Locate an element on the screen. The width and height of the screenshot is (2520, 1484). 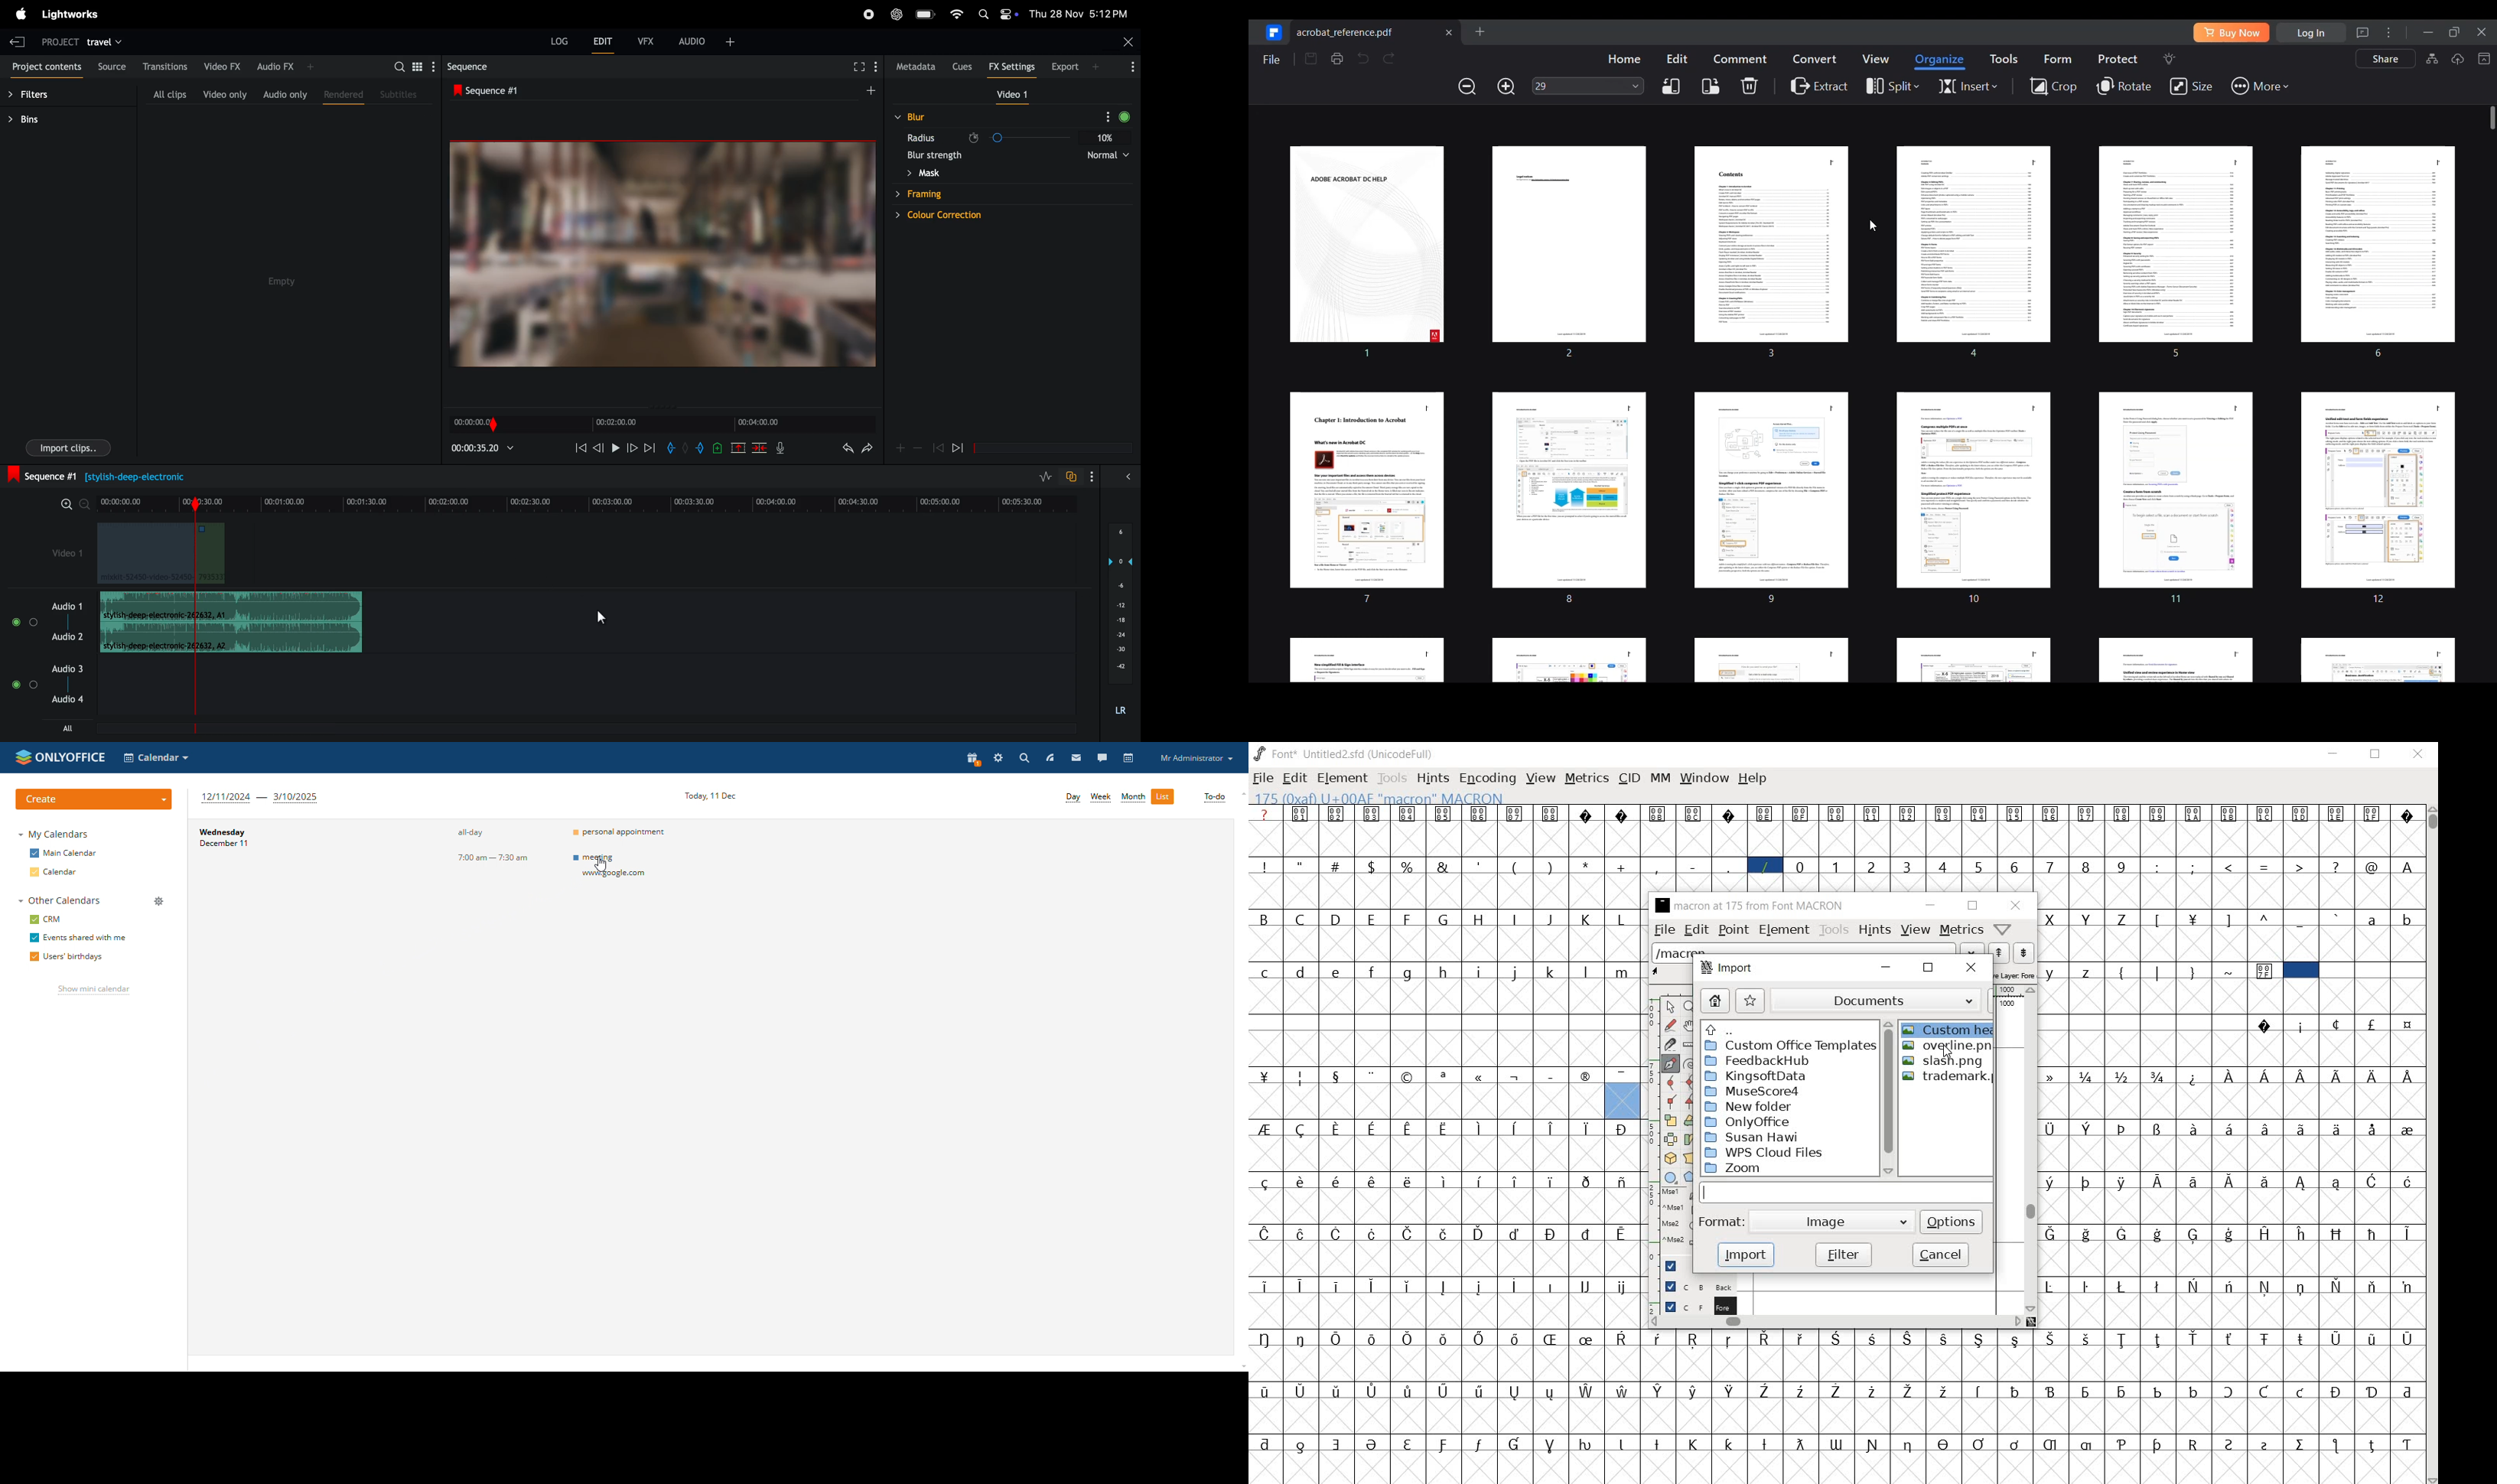
Tools is located at coordinates (1392, 778).